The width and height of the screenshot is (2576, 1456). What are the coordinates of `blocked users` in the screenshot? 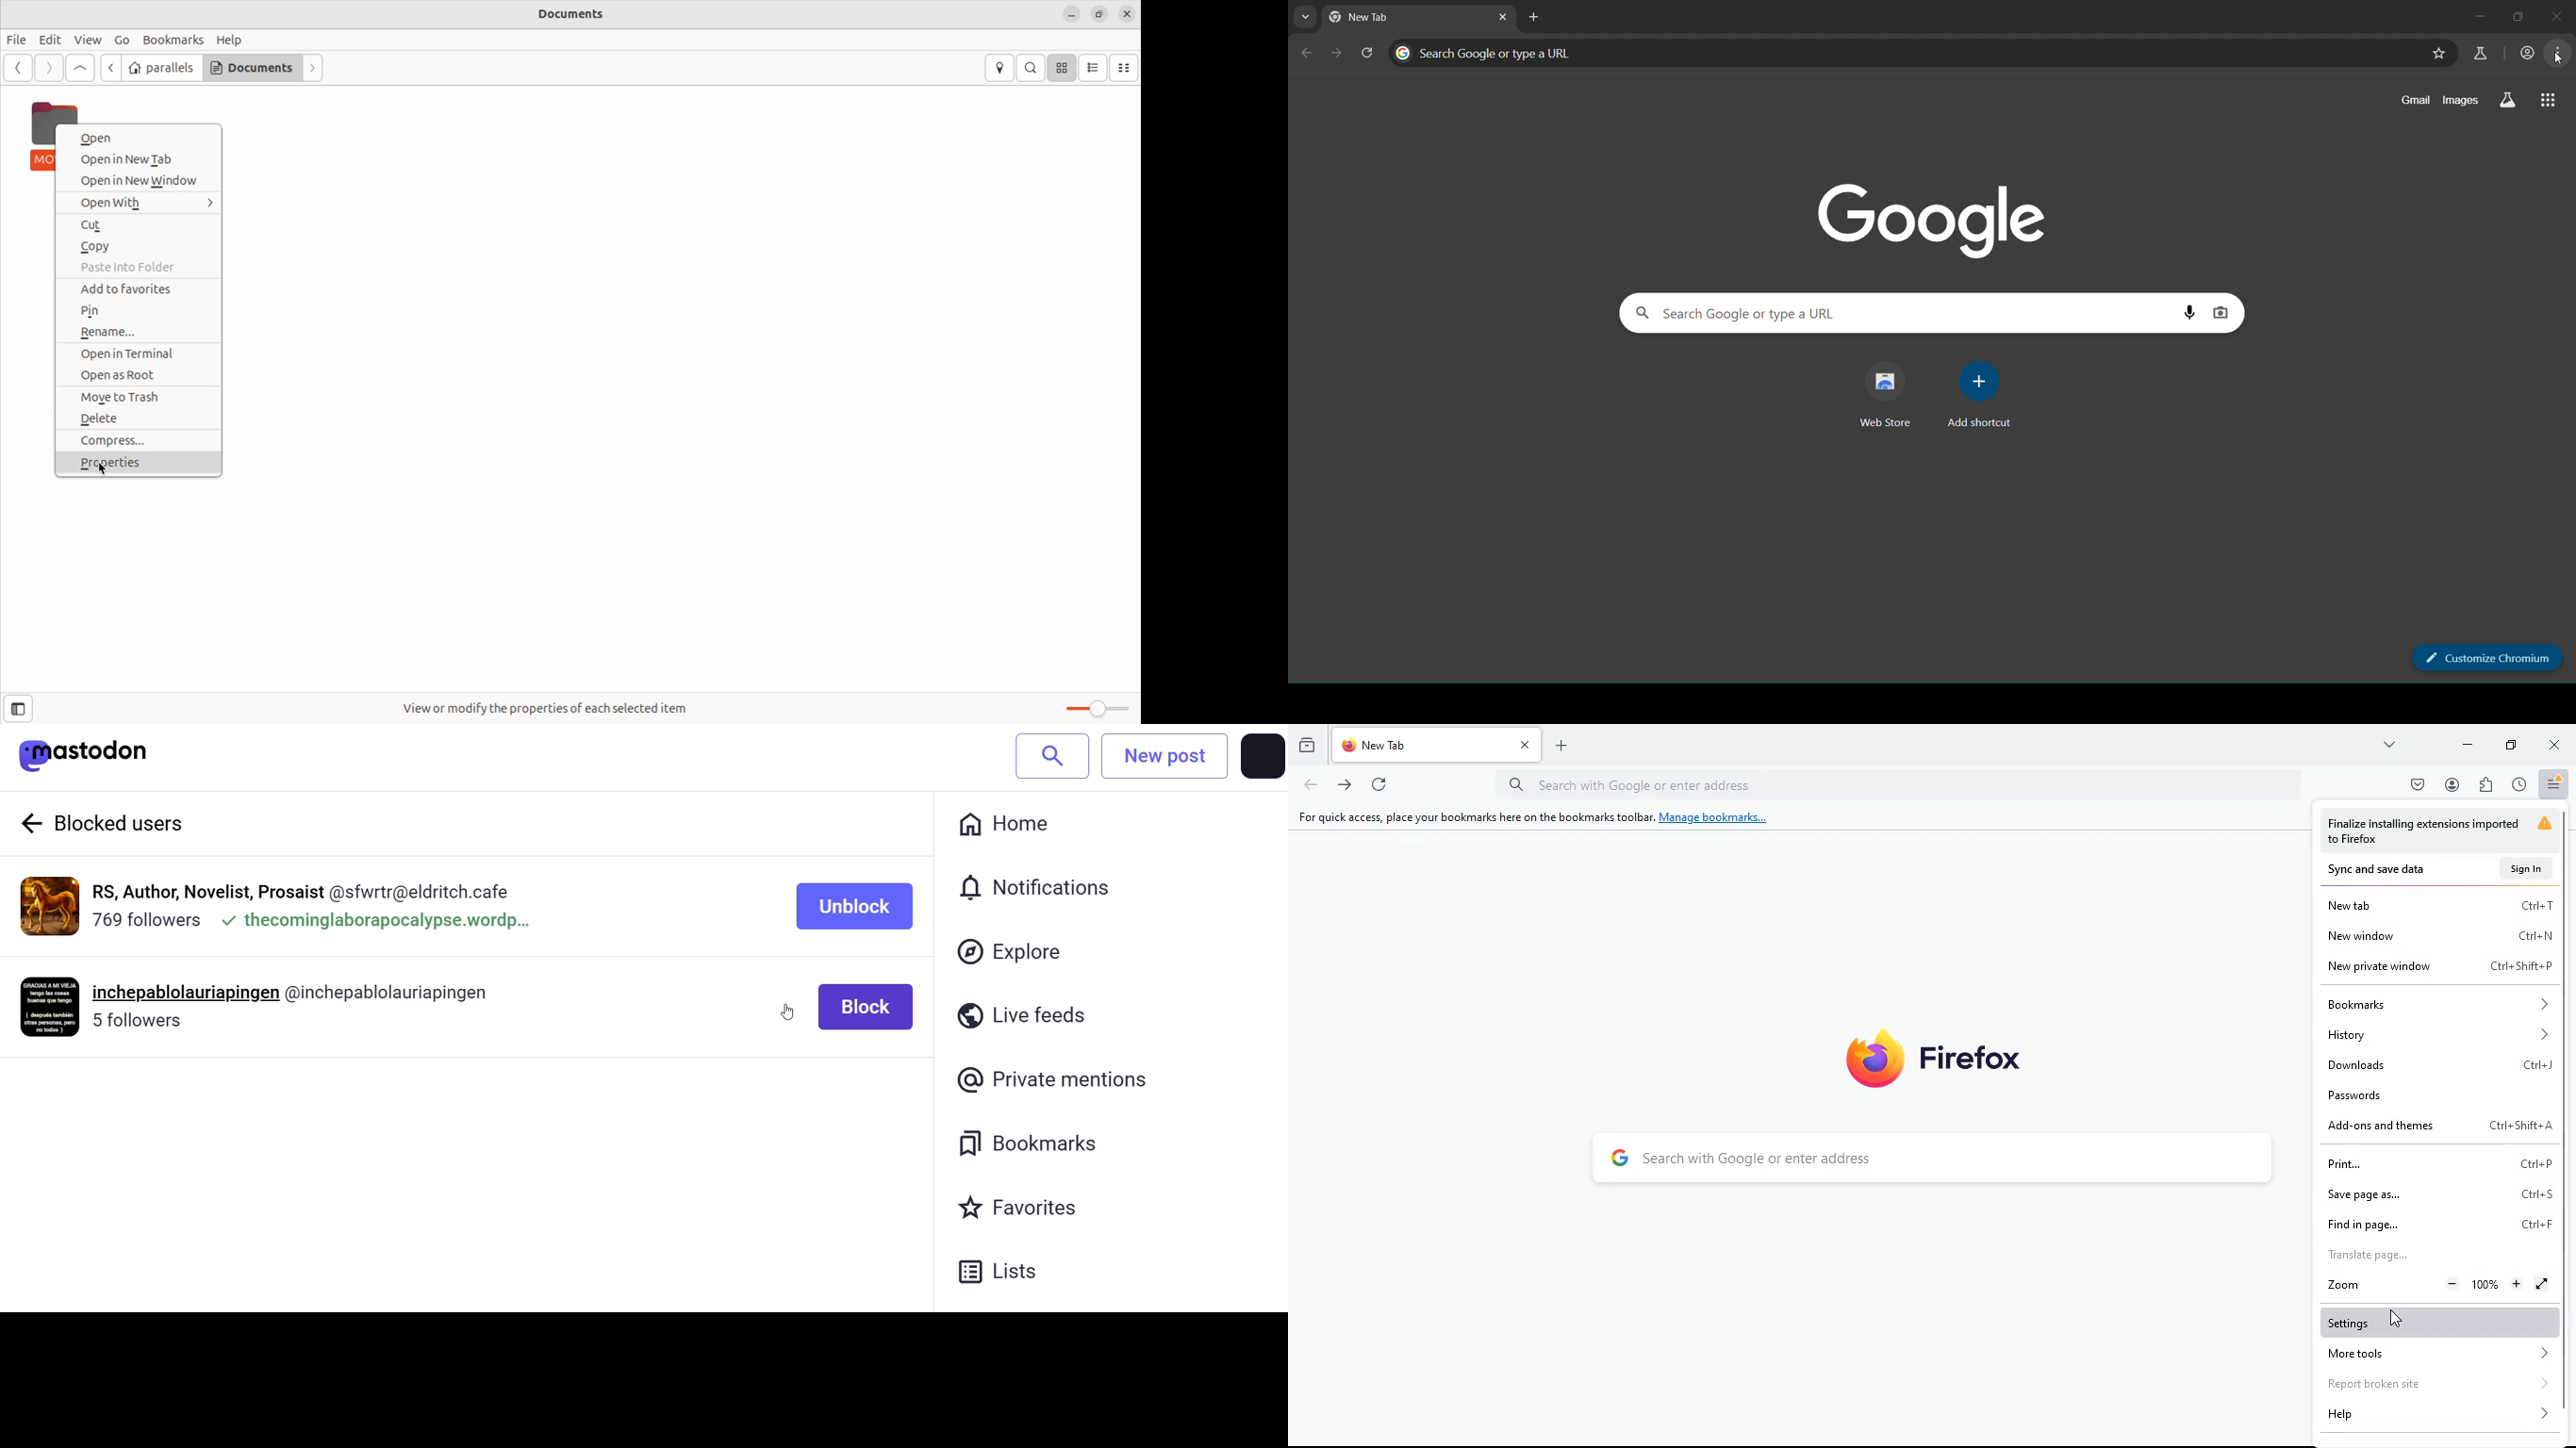 It's located at (137, 824).